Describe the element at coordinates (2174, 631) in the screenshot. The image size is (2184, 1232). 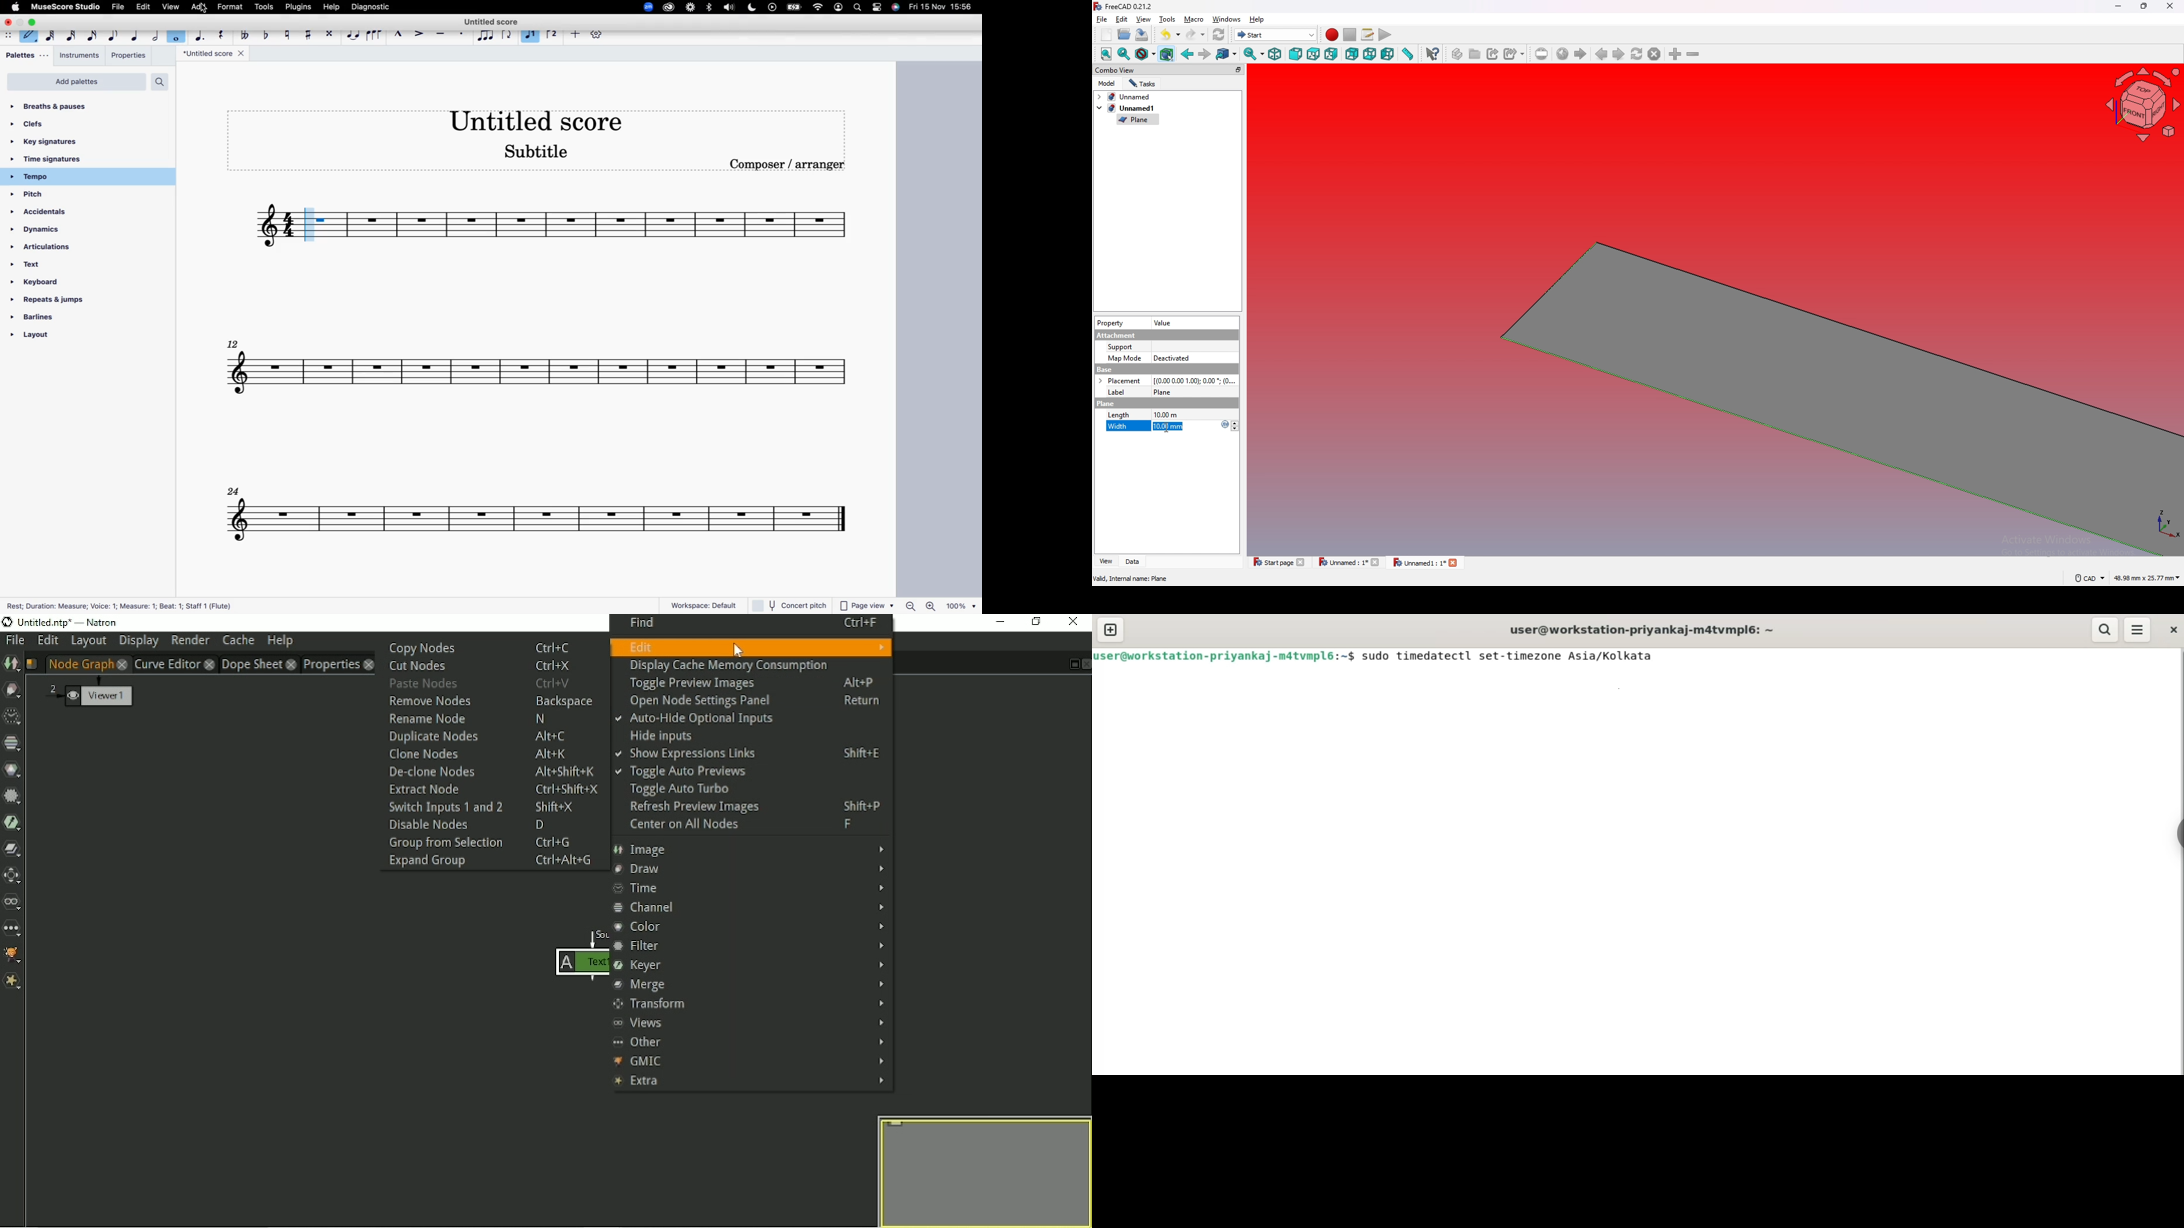
I see `close` at that location.